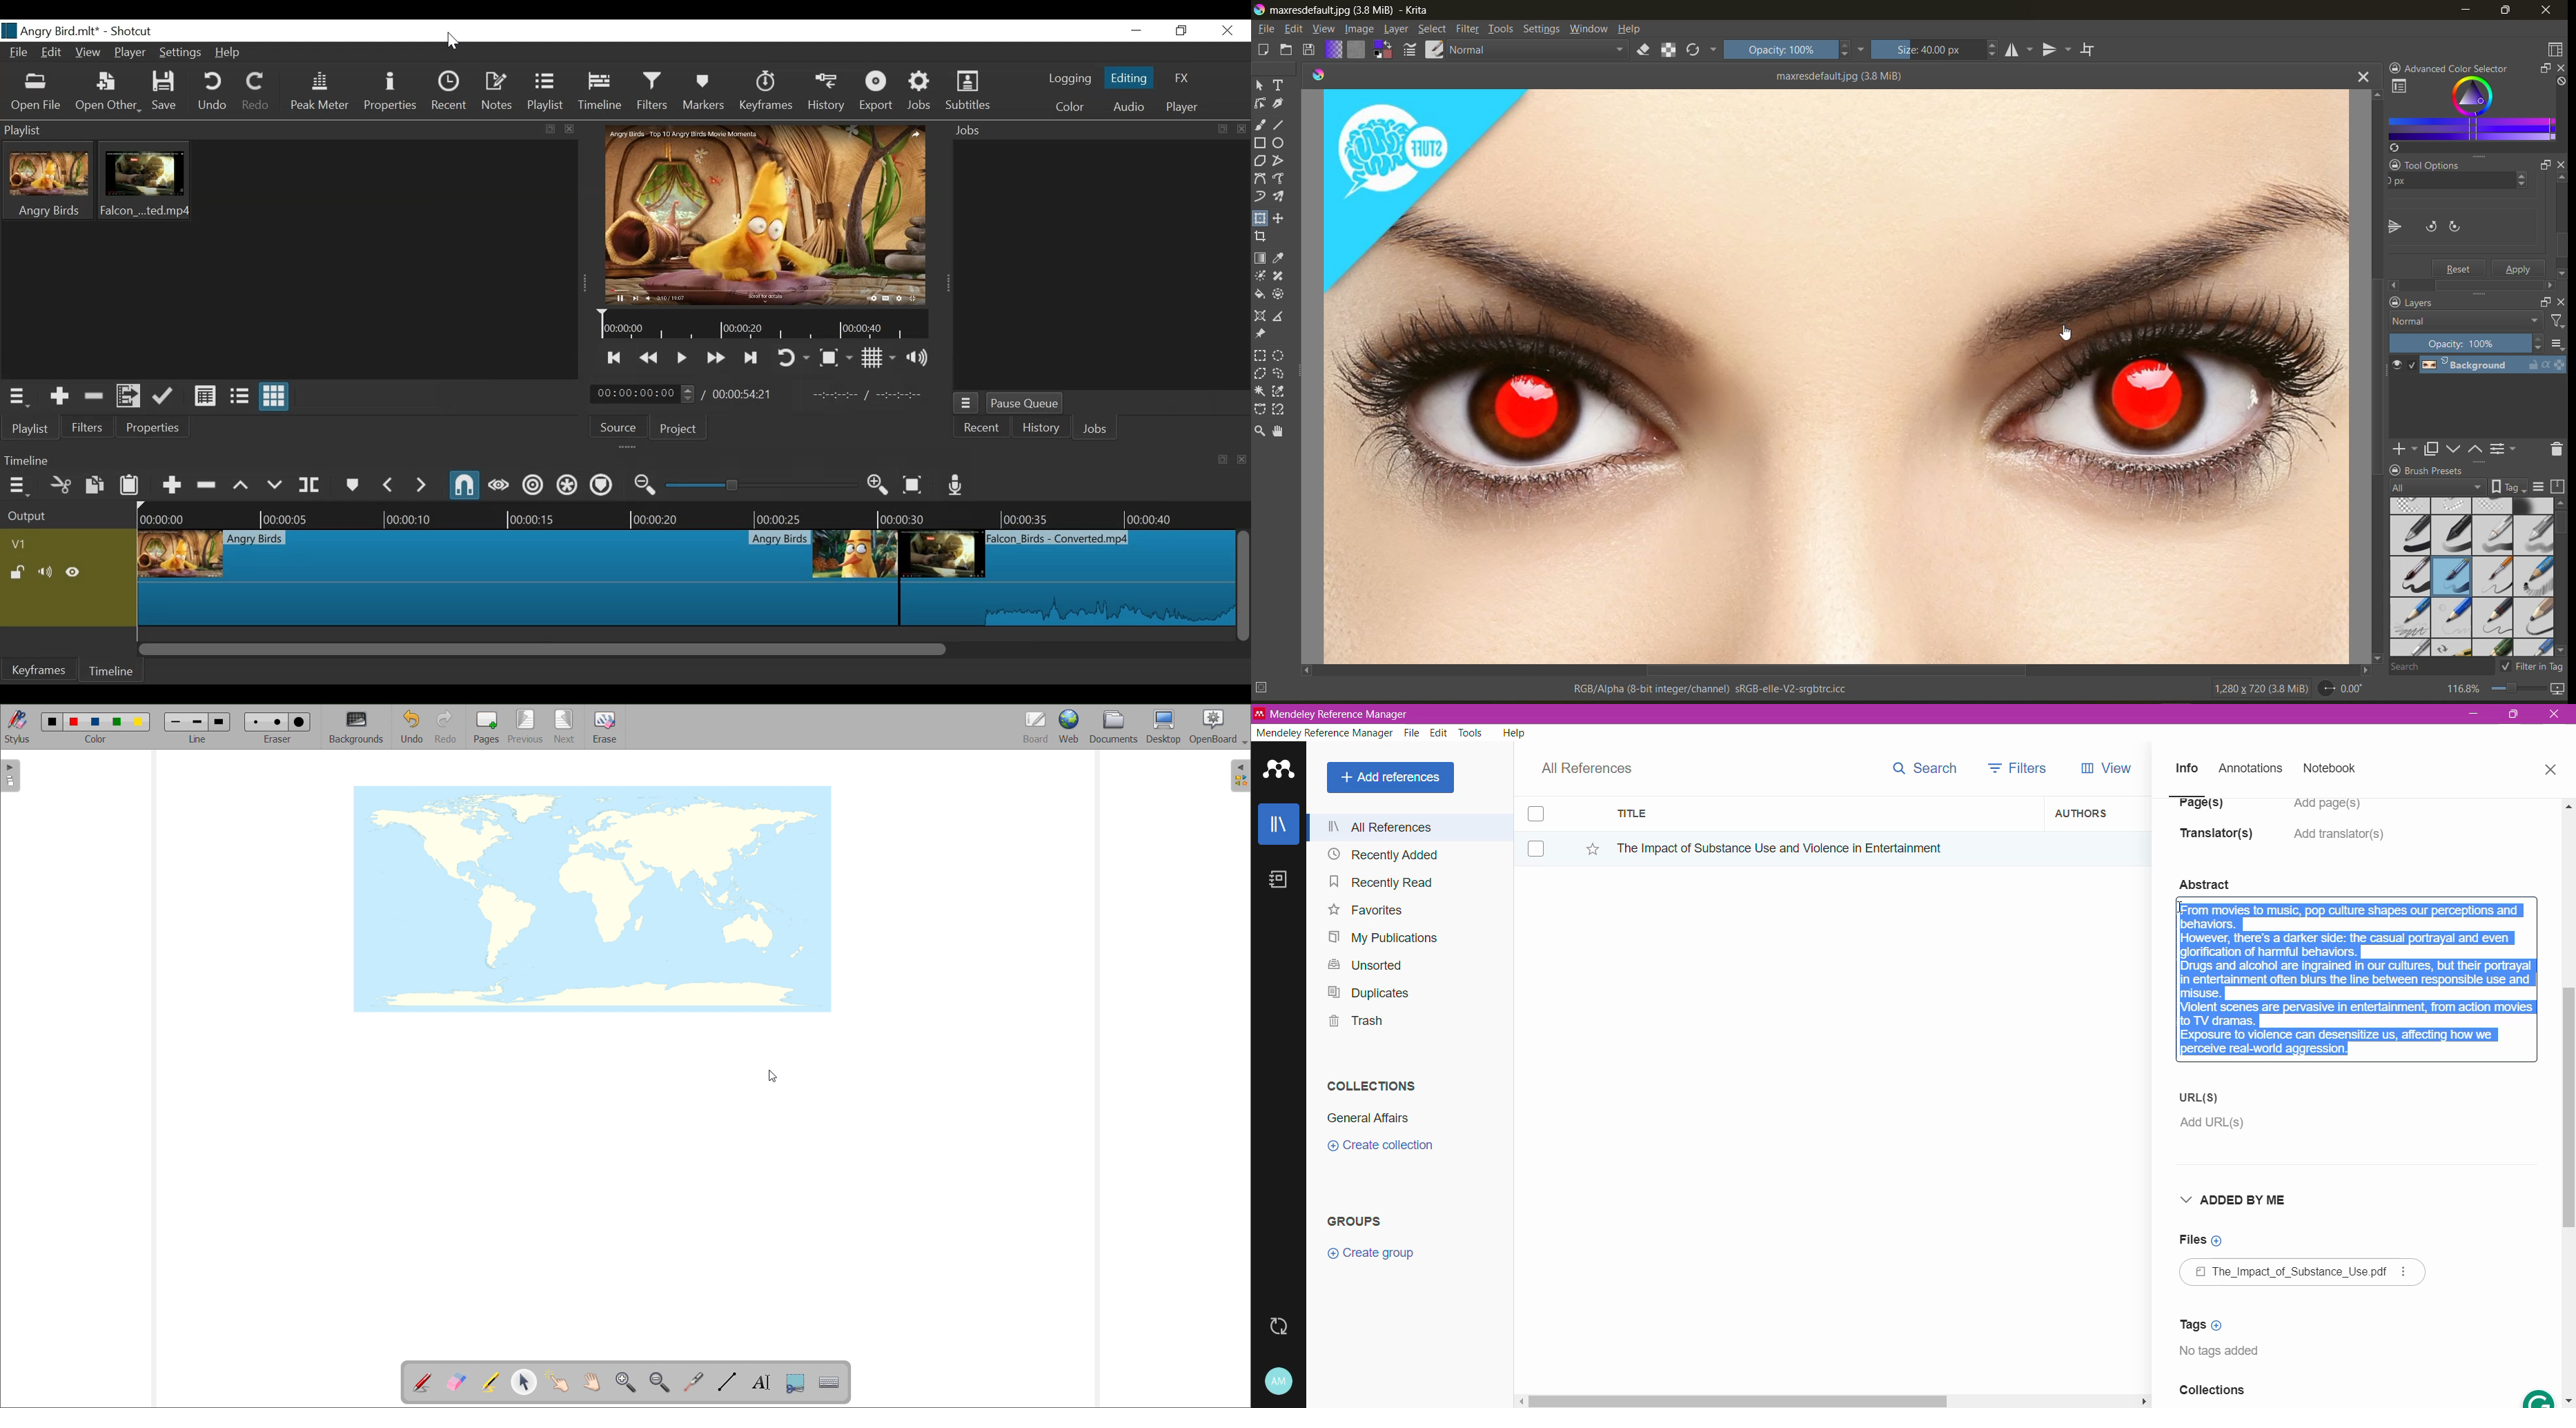 Image resolution: width=2576 pixels, height=1428 pixels. I want to click on Toggle player looping, so click(791, 359).